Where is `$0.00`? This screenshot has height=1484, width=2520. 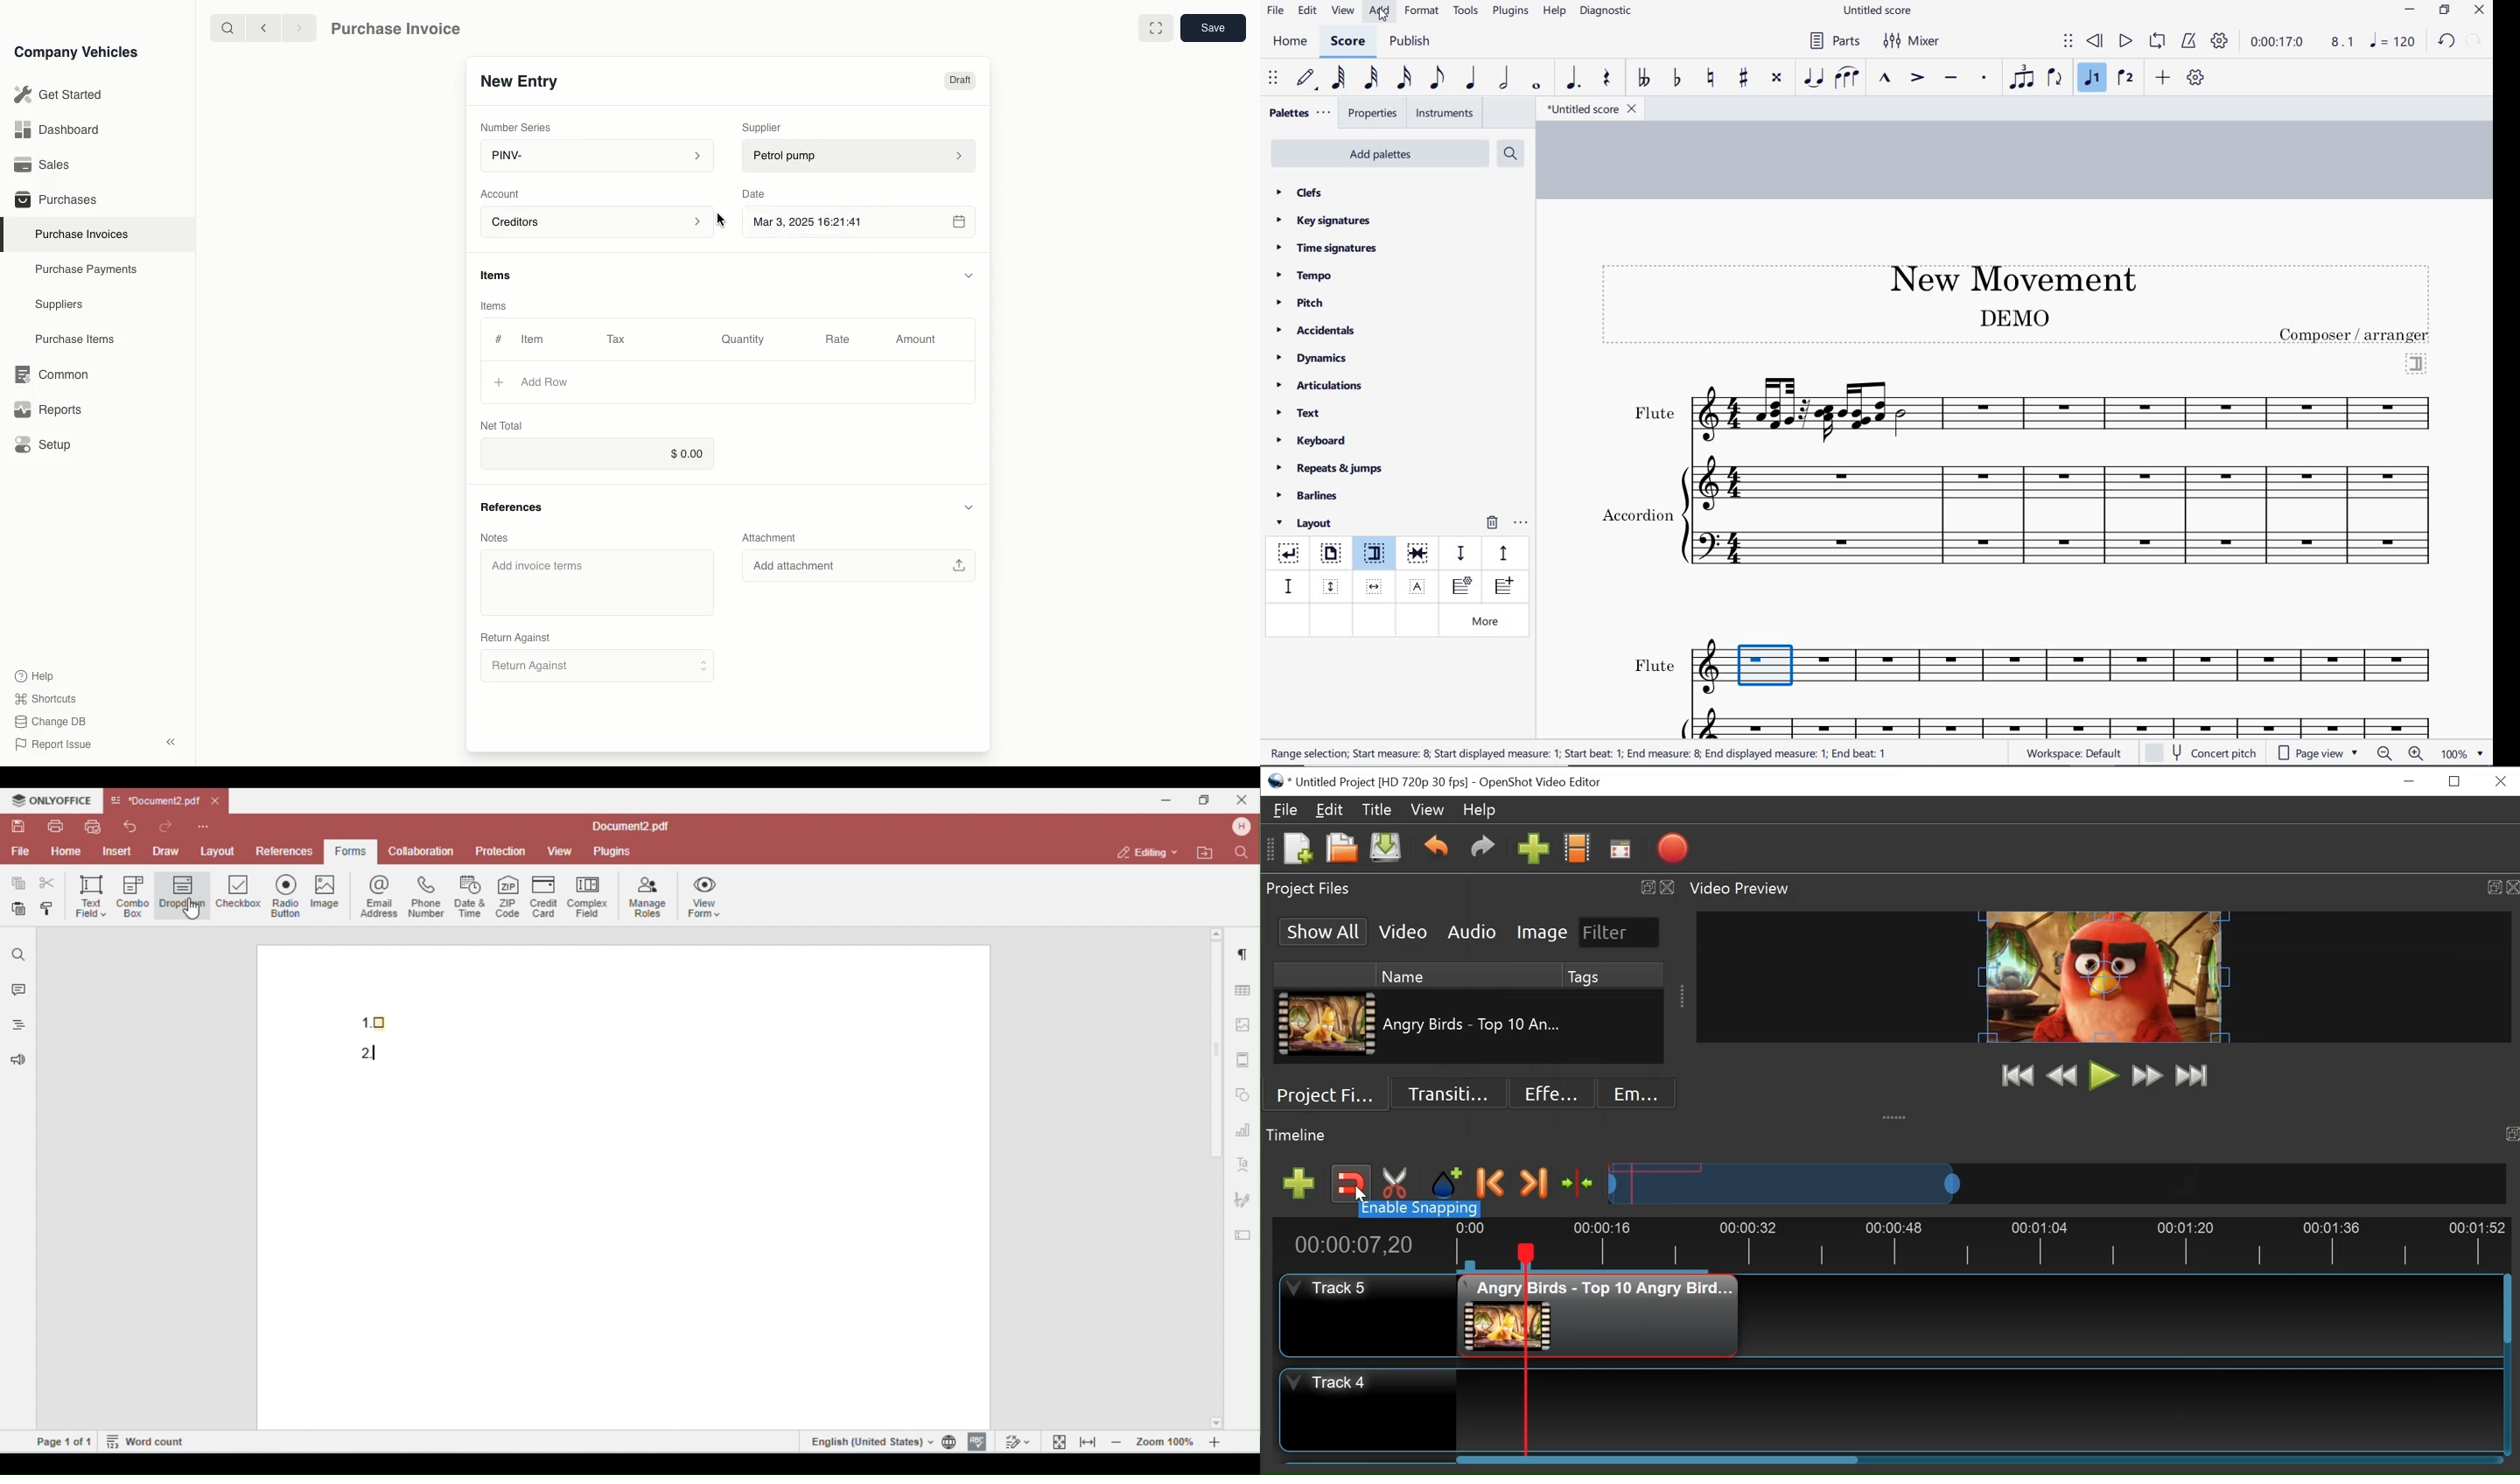
$0.00 is located at coordinates (597, 453).